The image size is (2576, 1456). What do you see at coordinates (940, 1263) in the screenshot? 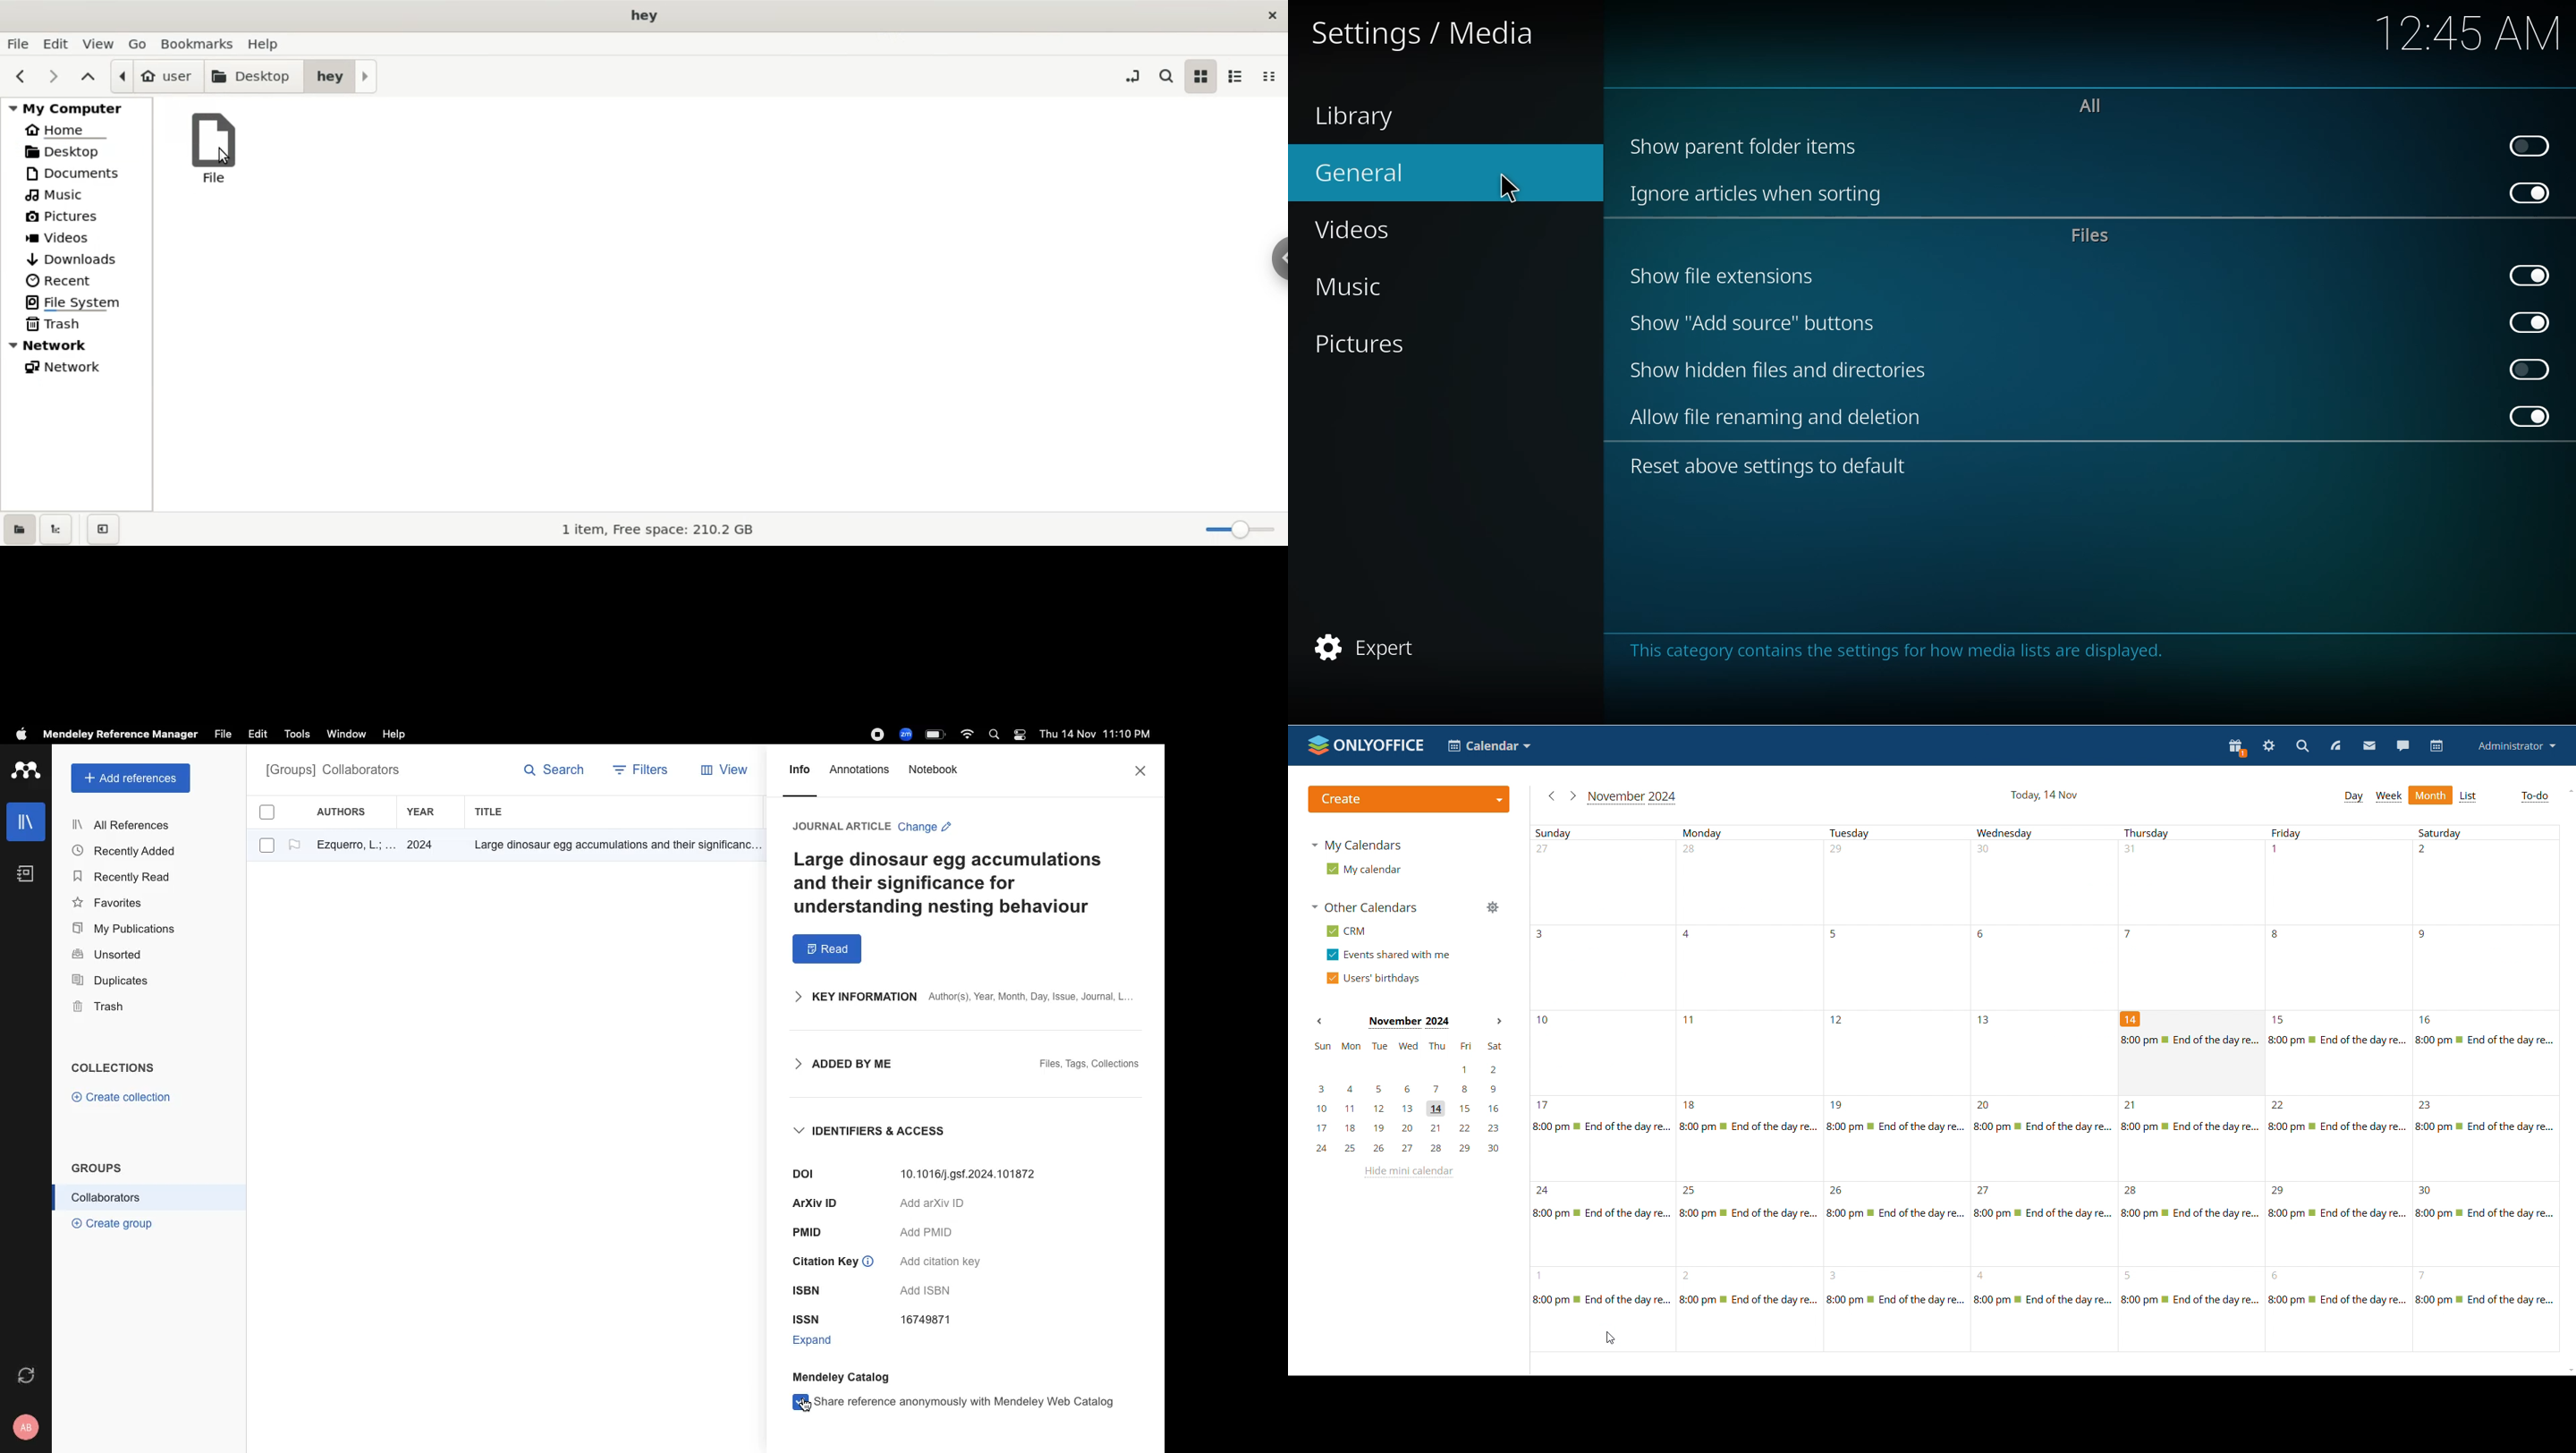
I see `Add citation key` at bounding box center [940, 1263].